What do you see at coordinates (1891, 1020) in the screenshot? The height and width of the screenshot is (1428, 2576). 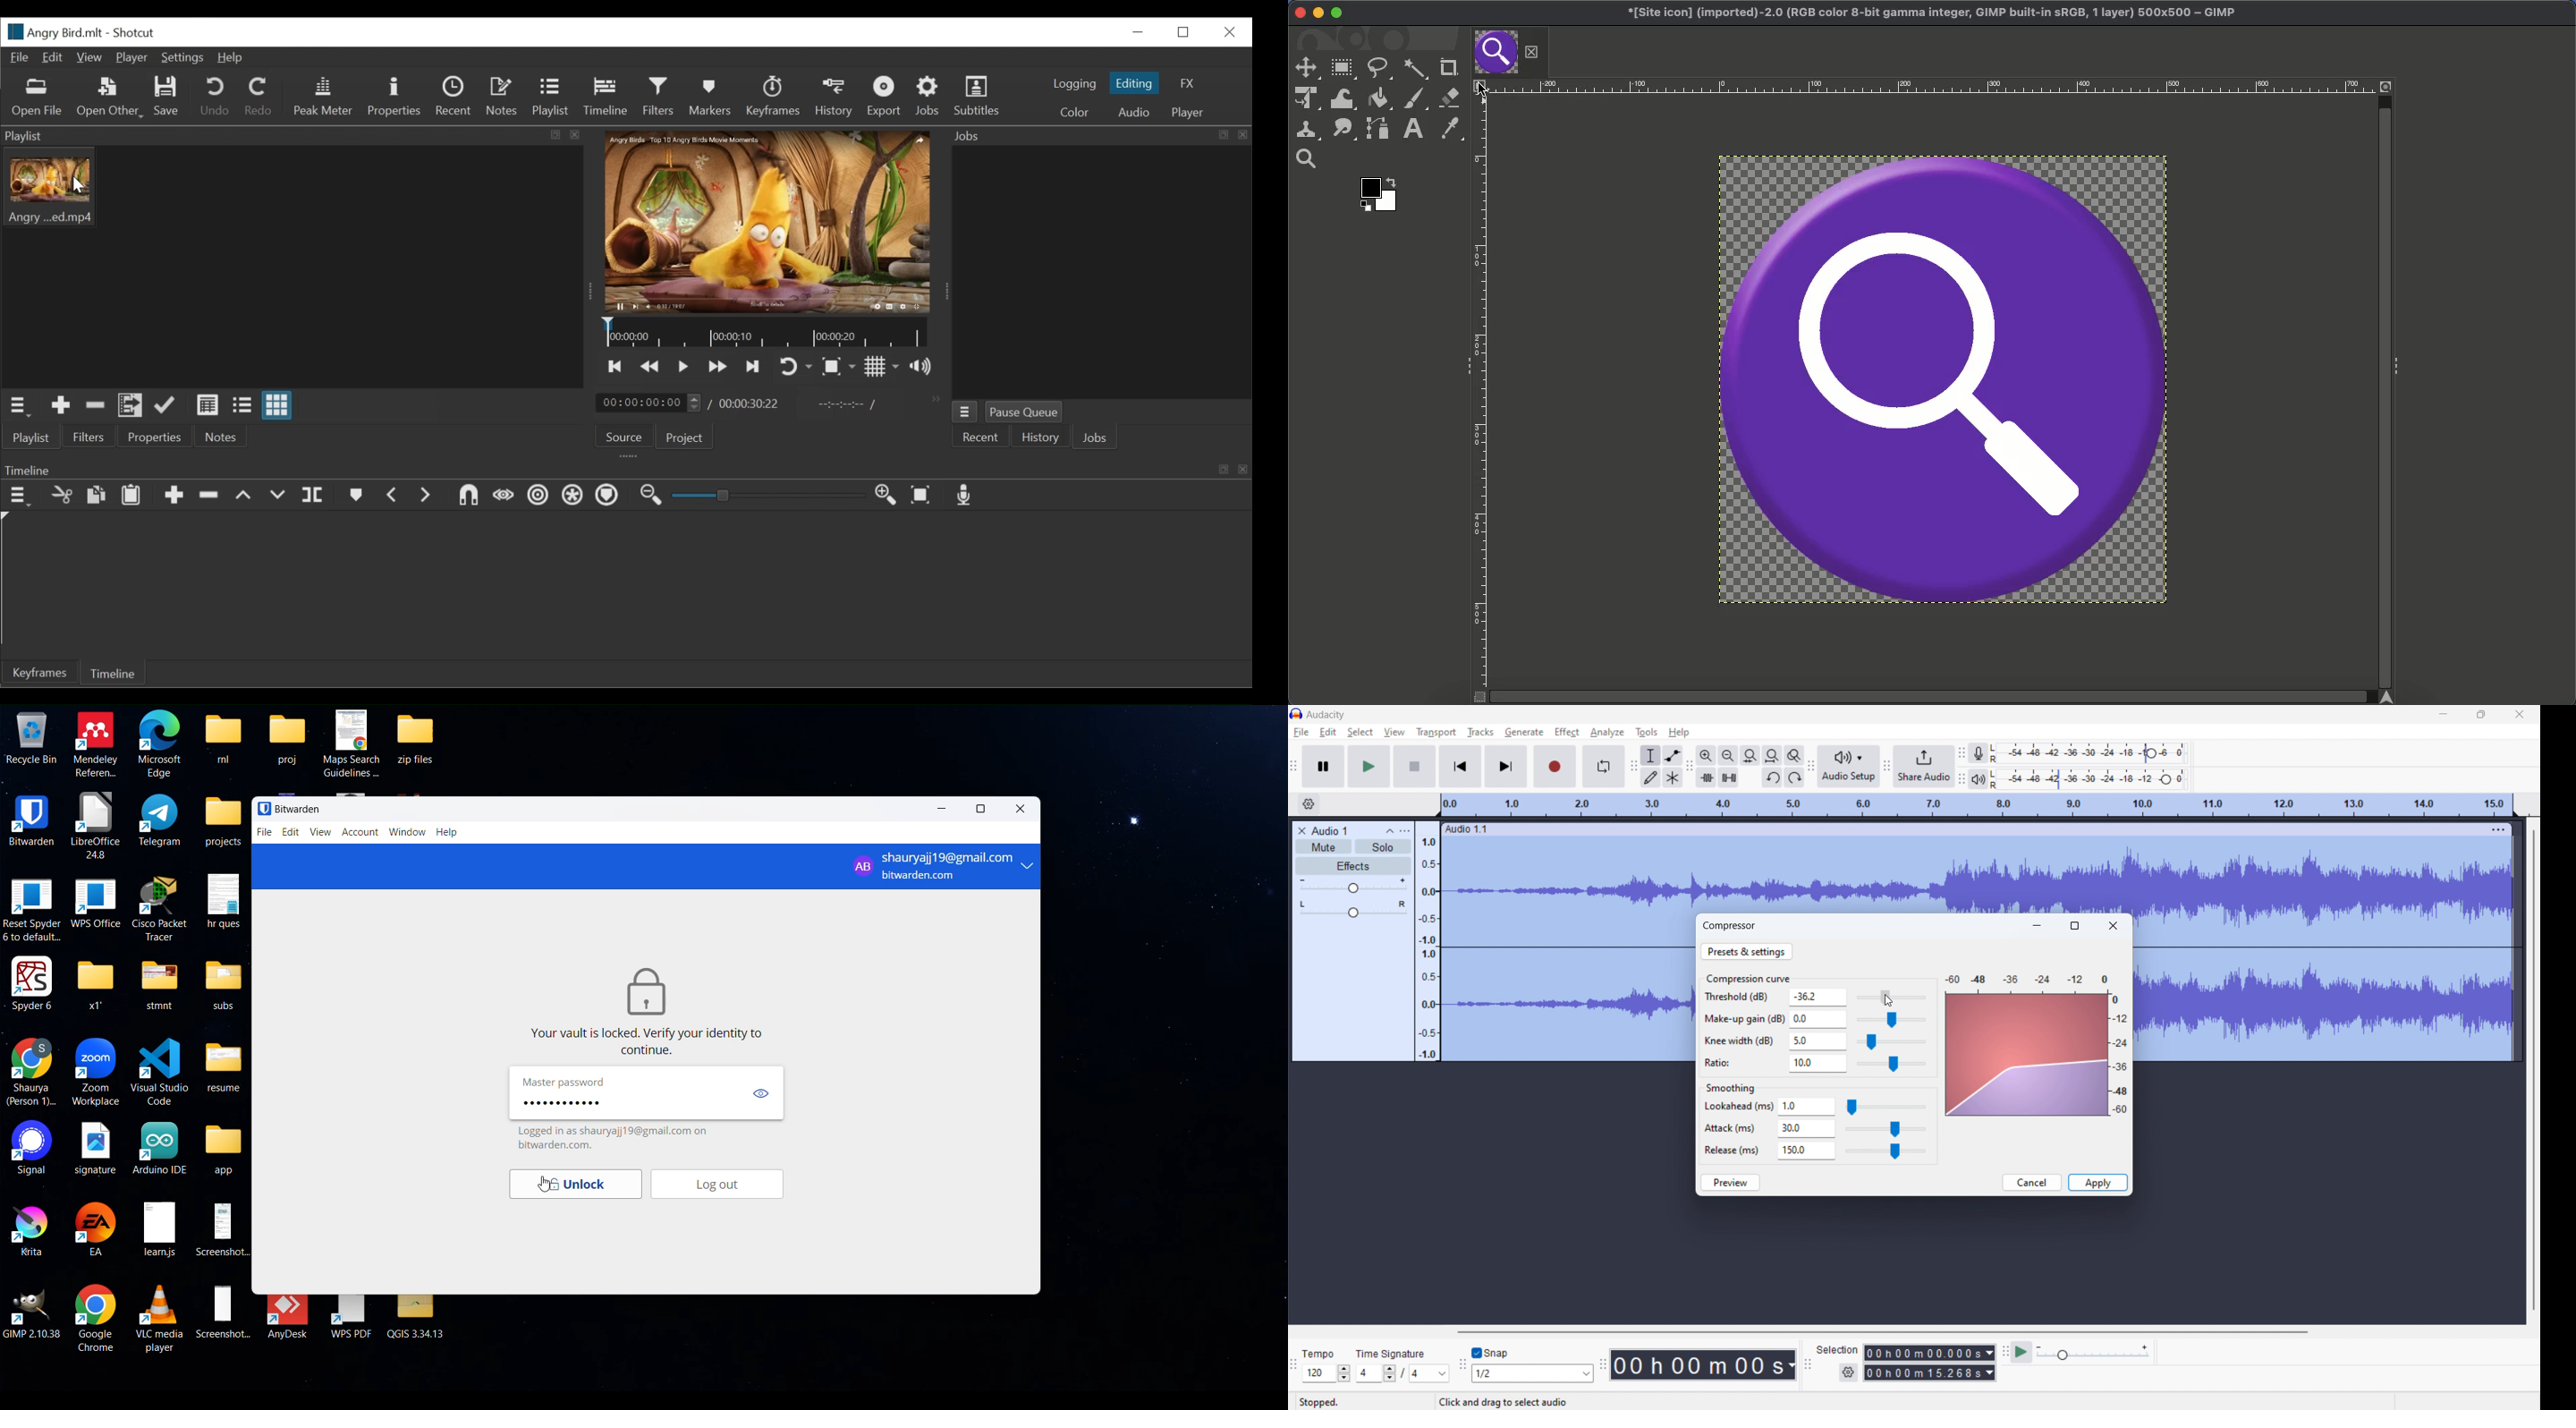 I see `make-up gain threshold` at bounding box center [1891, 1020].